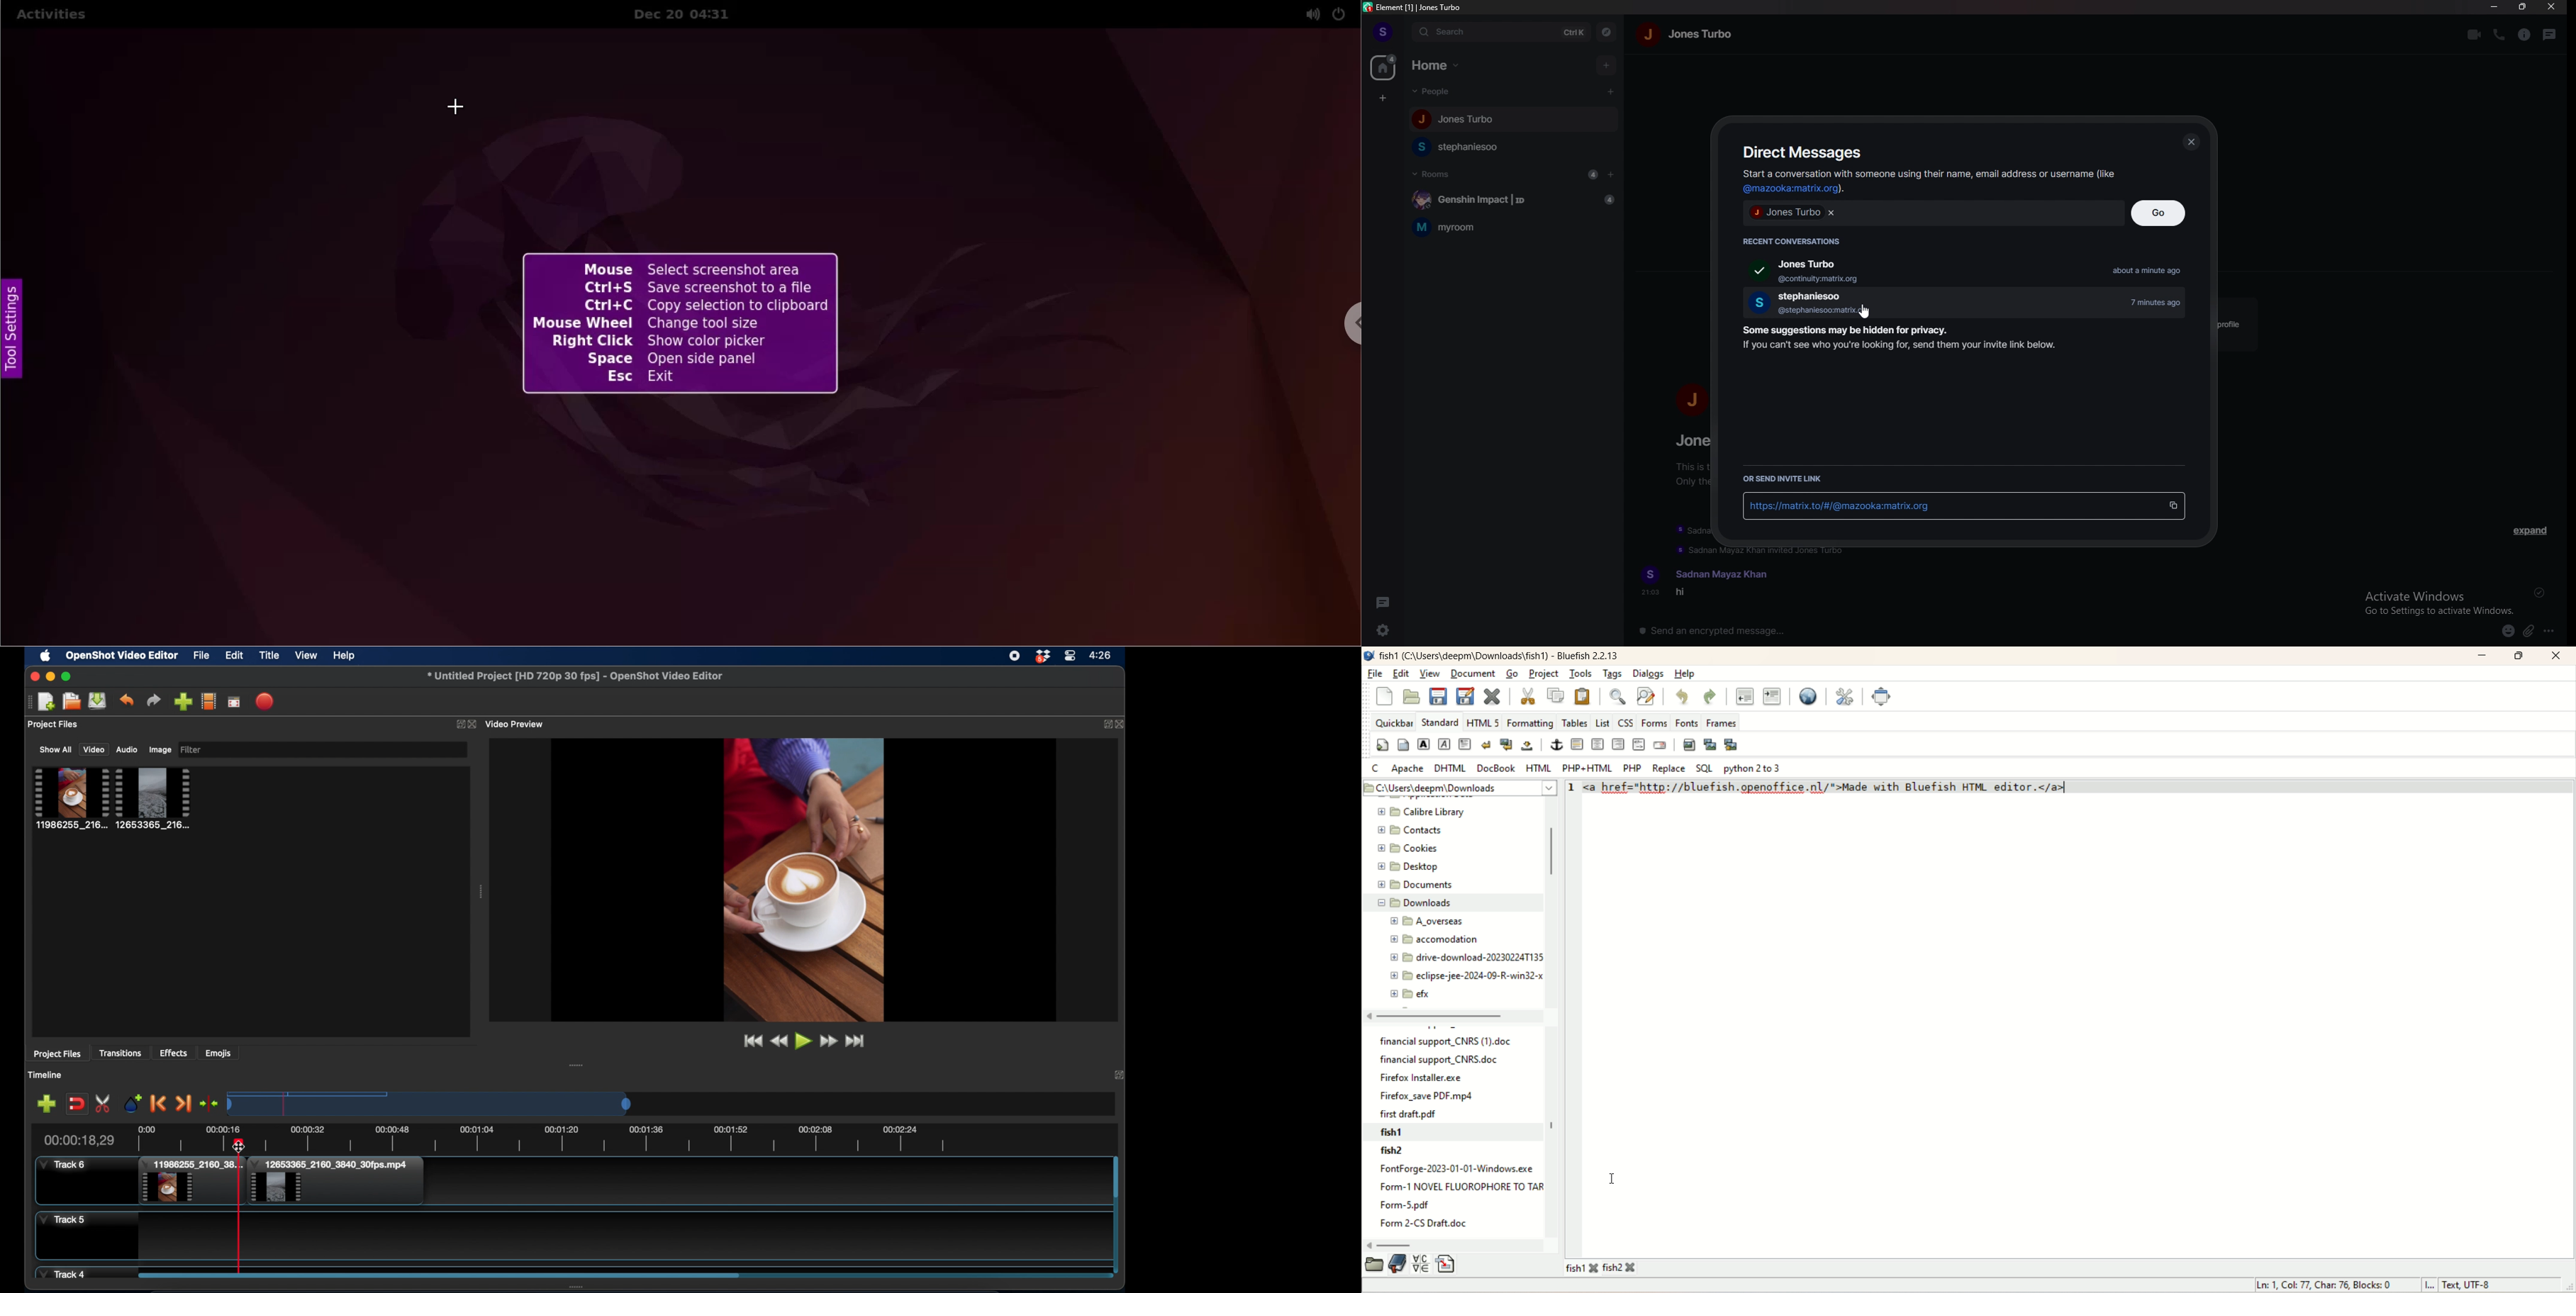 Image resolution: width=2576 pixels, height=1316 pixels. Describe the element at coordinates (1120, 1076) in the screenshot. I see `expand` at that location.